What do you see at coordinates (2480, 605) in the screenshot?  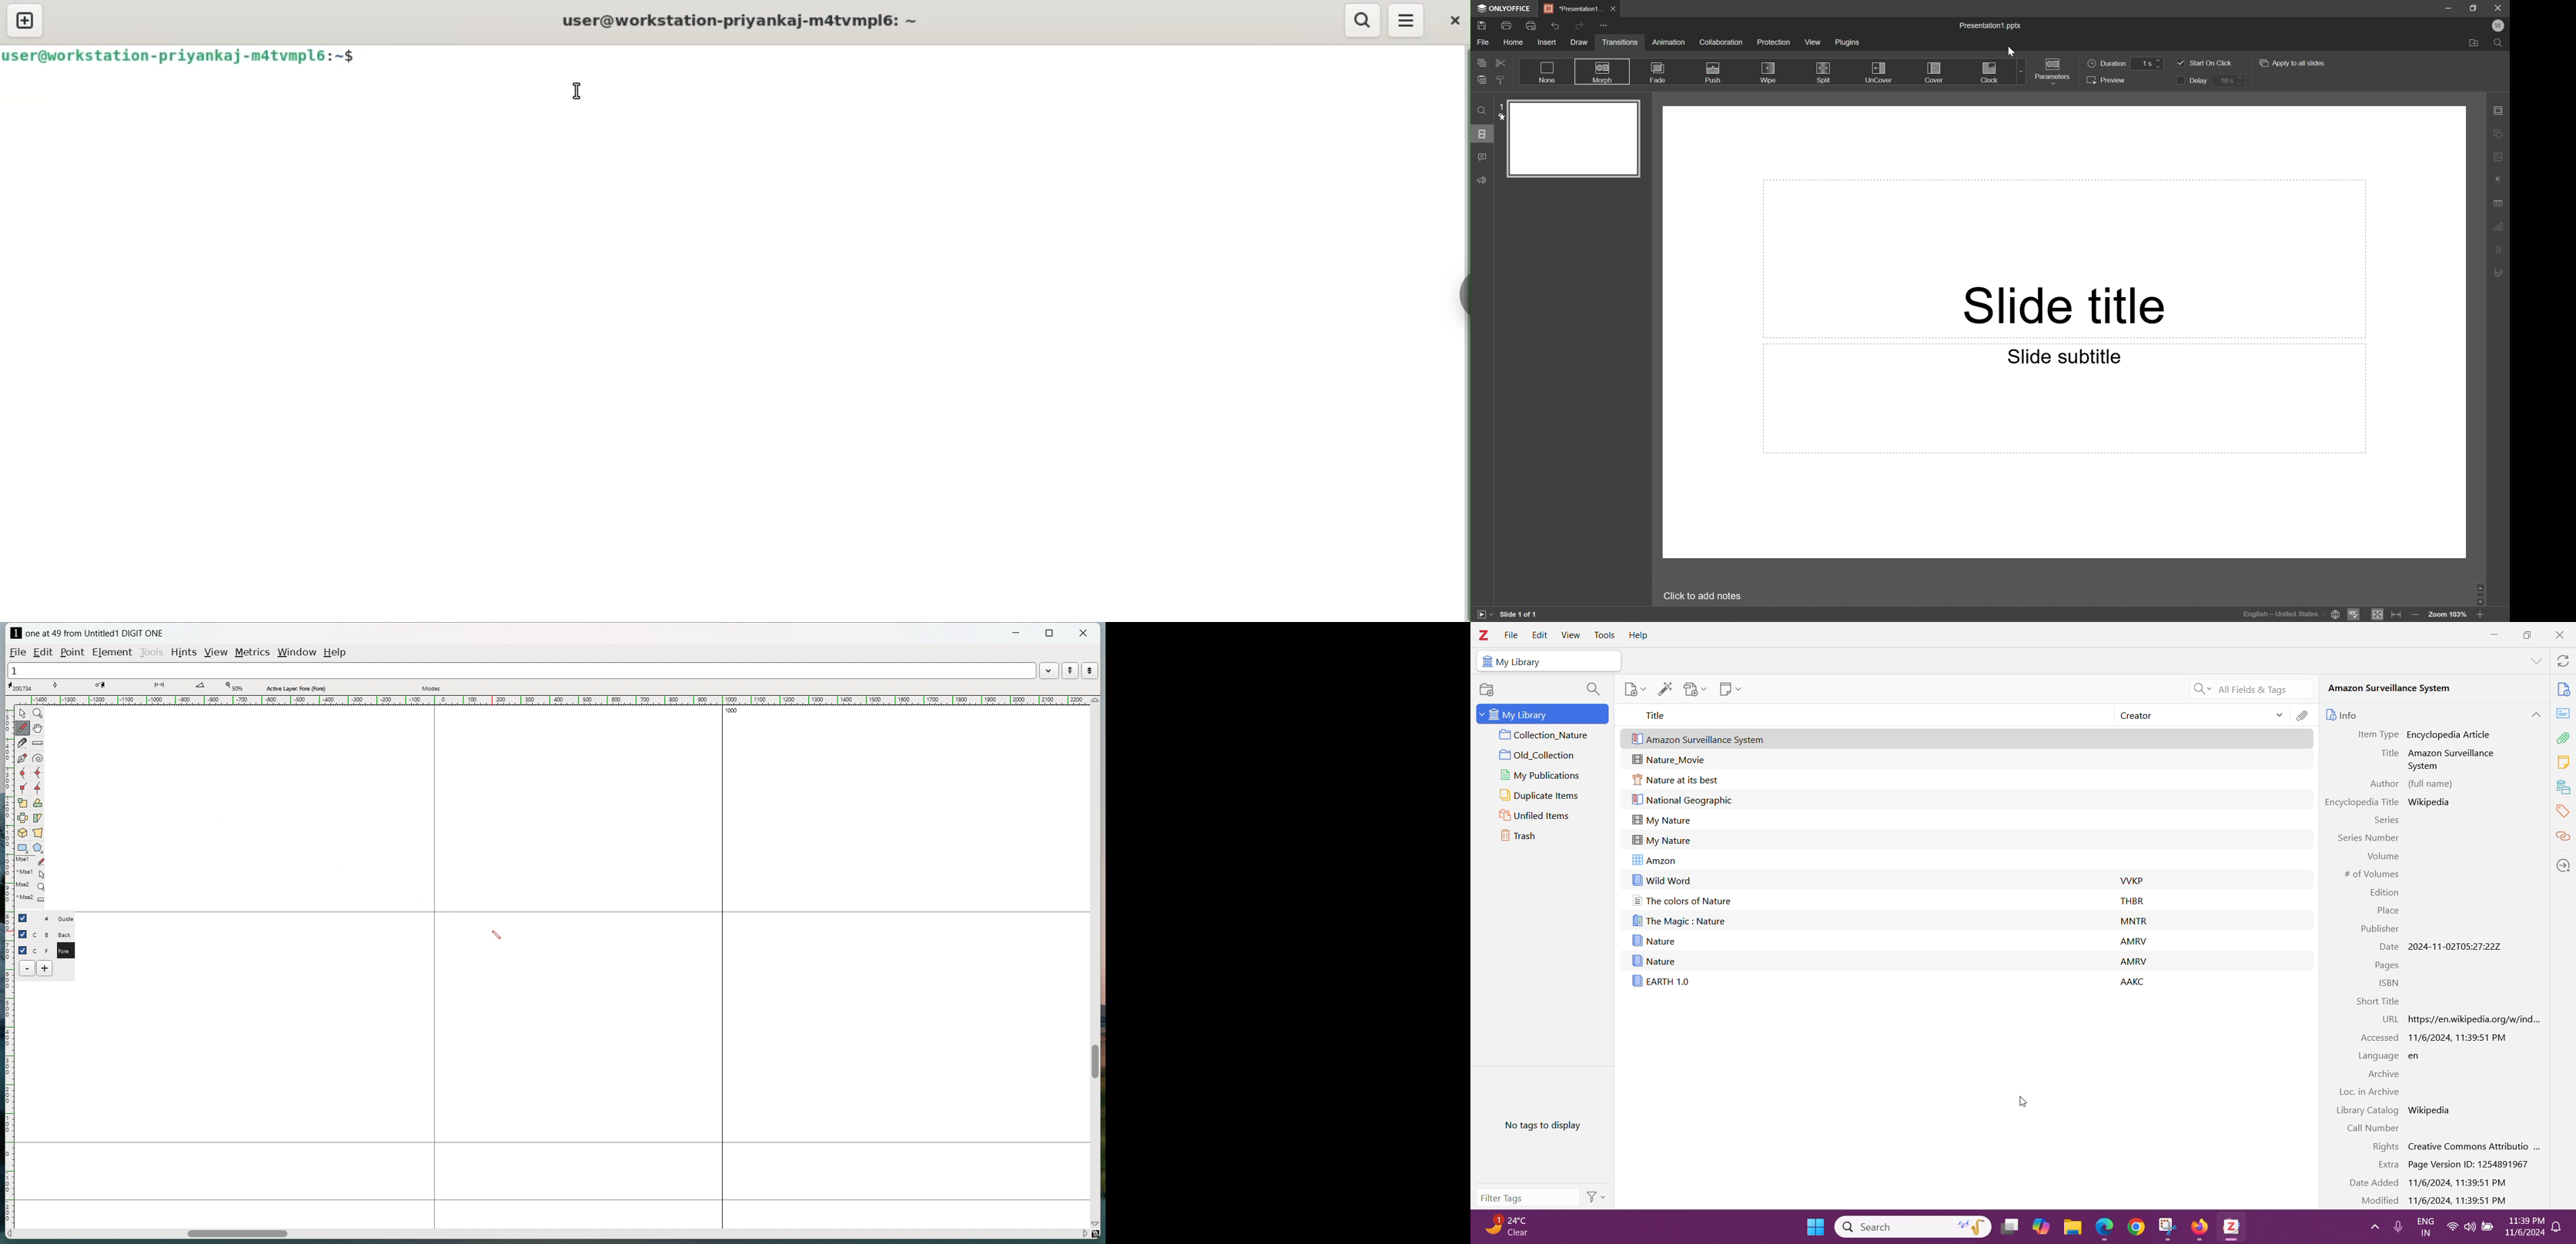 I see `Scroll Down` at bounding box center [2480, 605].